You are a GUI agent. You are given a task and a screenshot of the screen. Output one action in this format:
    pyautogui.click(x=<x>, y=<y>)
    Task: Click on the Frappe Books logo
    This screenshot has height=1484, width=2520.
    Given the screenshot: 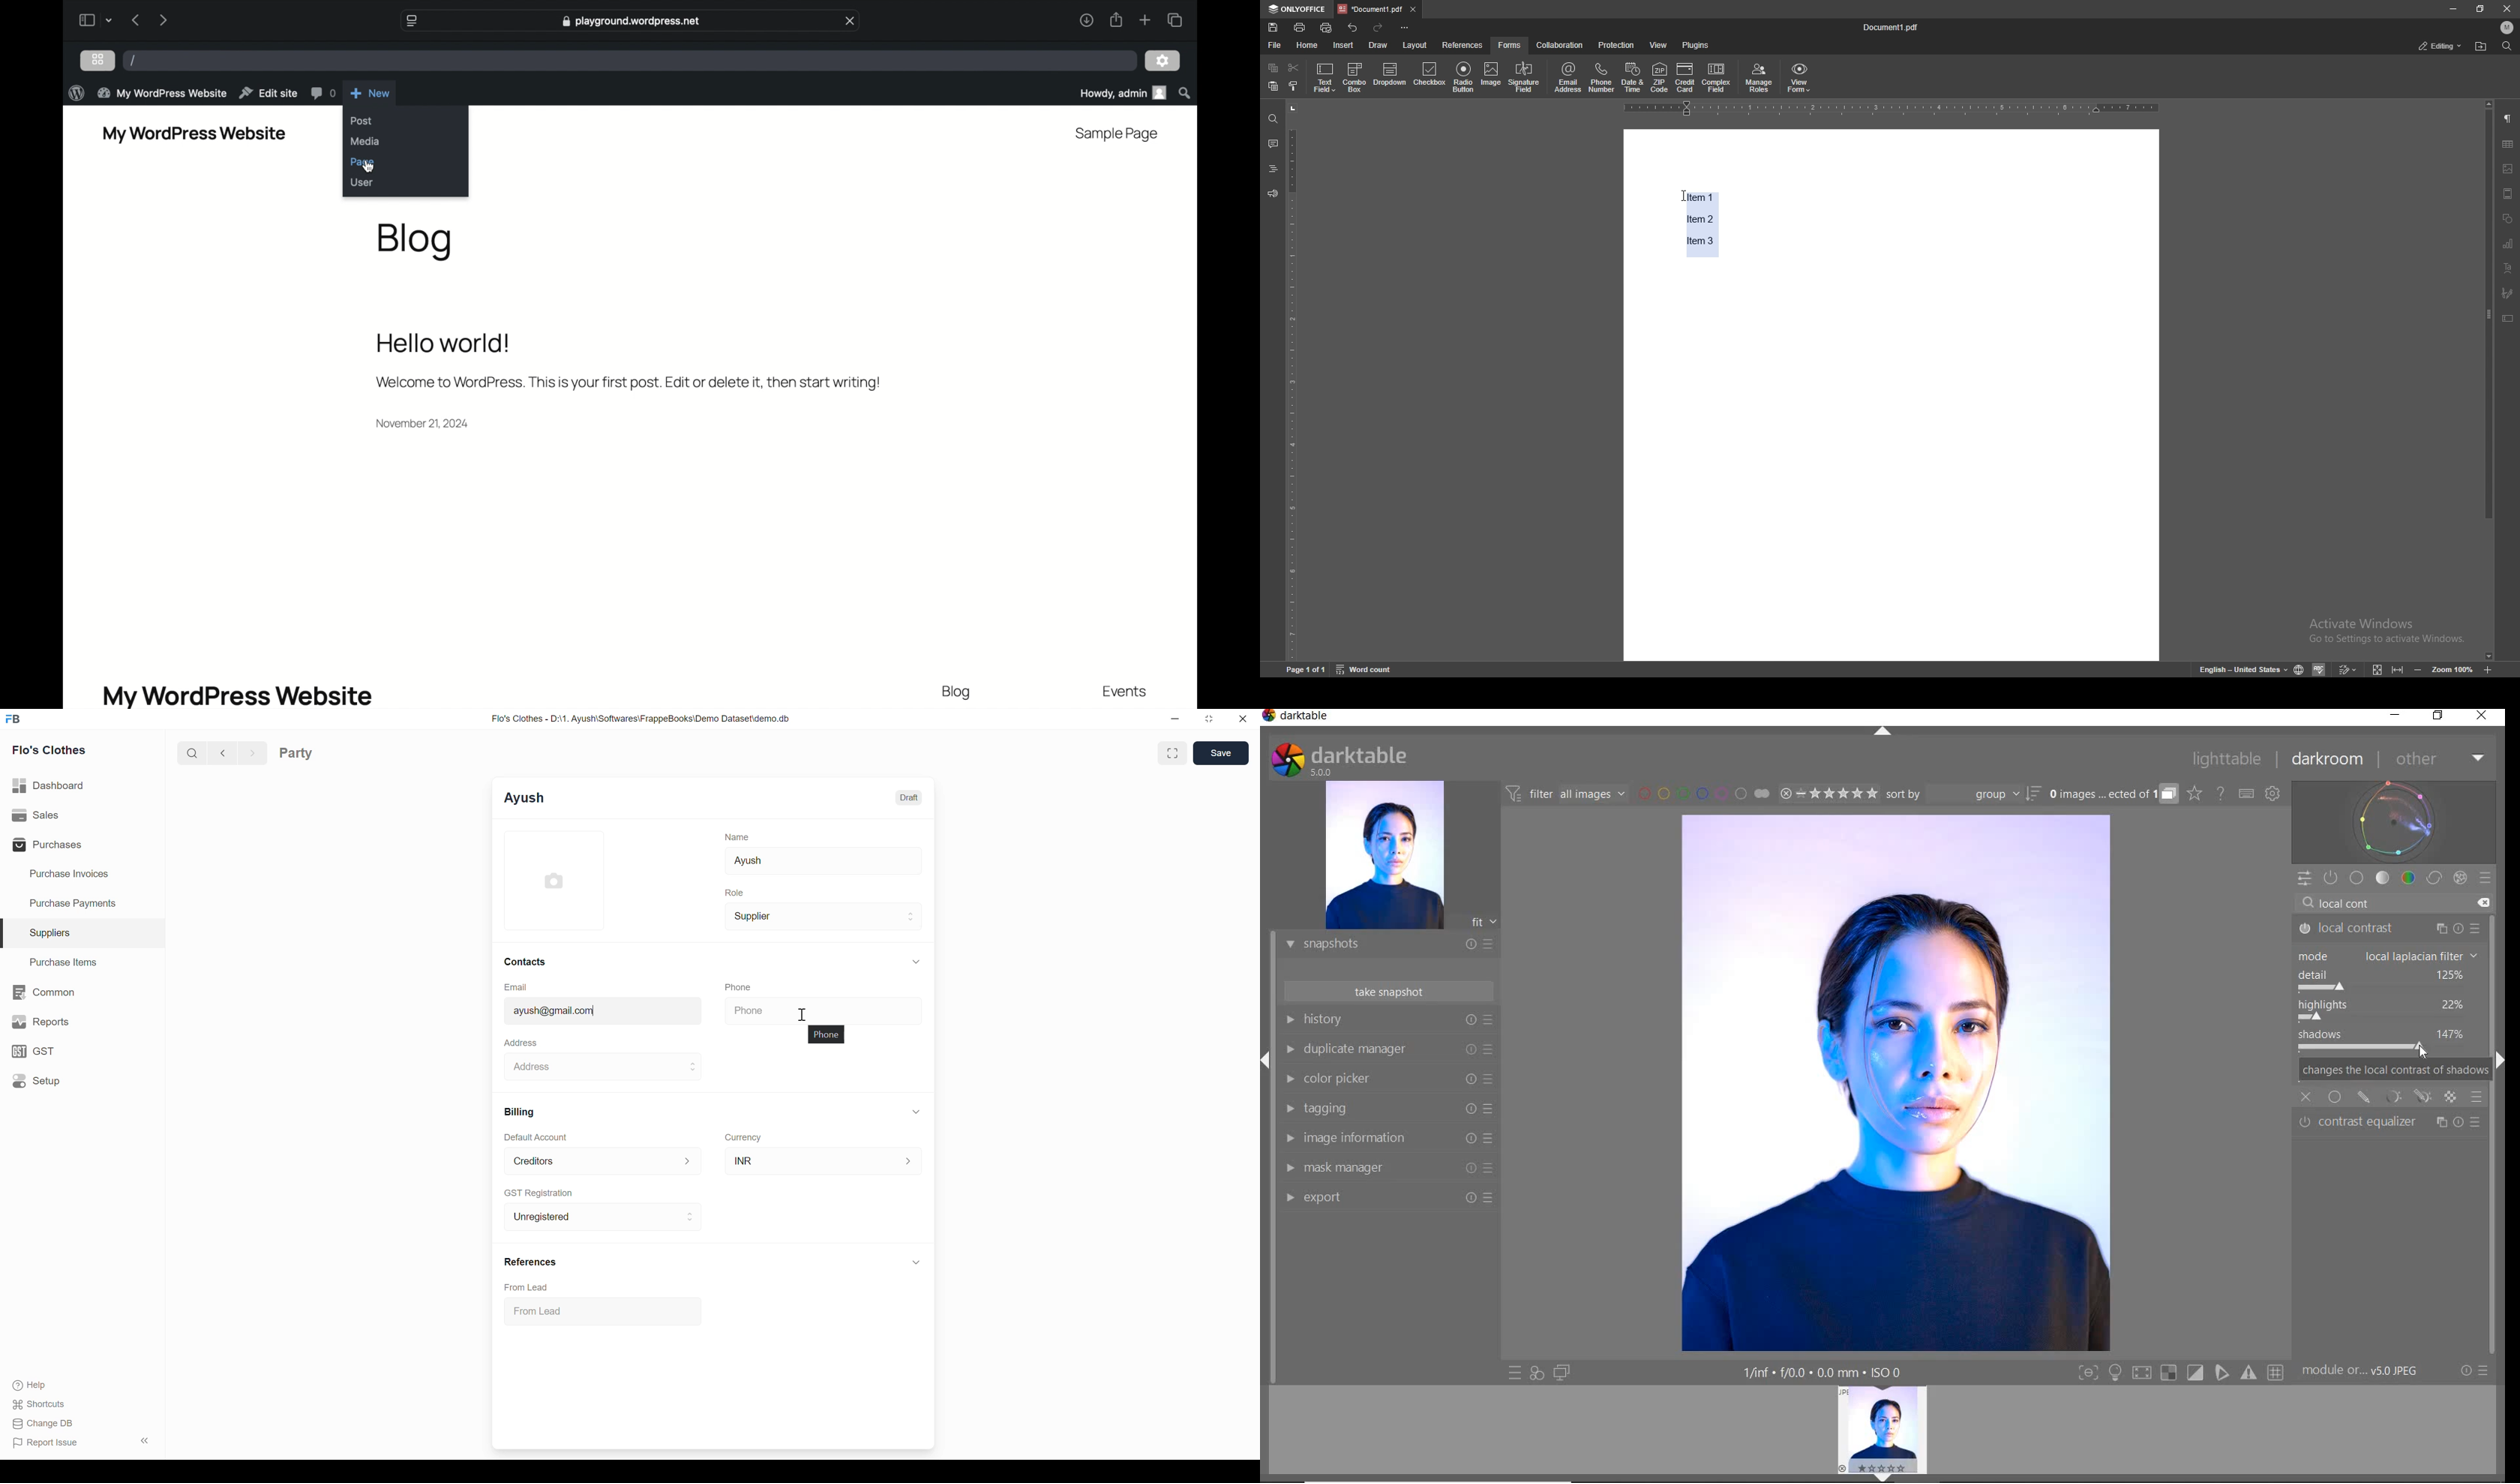 What is the action you would take?
    pyautogui.click(x=12, y=719)
    